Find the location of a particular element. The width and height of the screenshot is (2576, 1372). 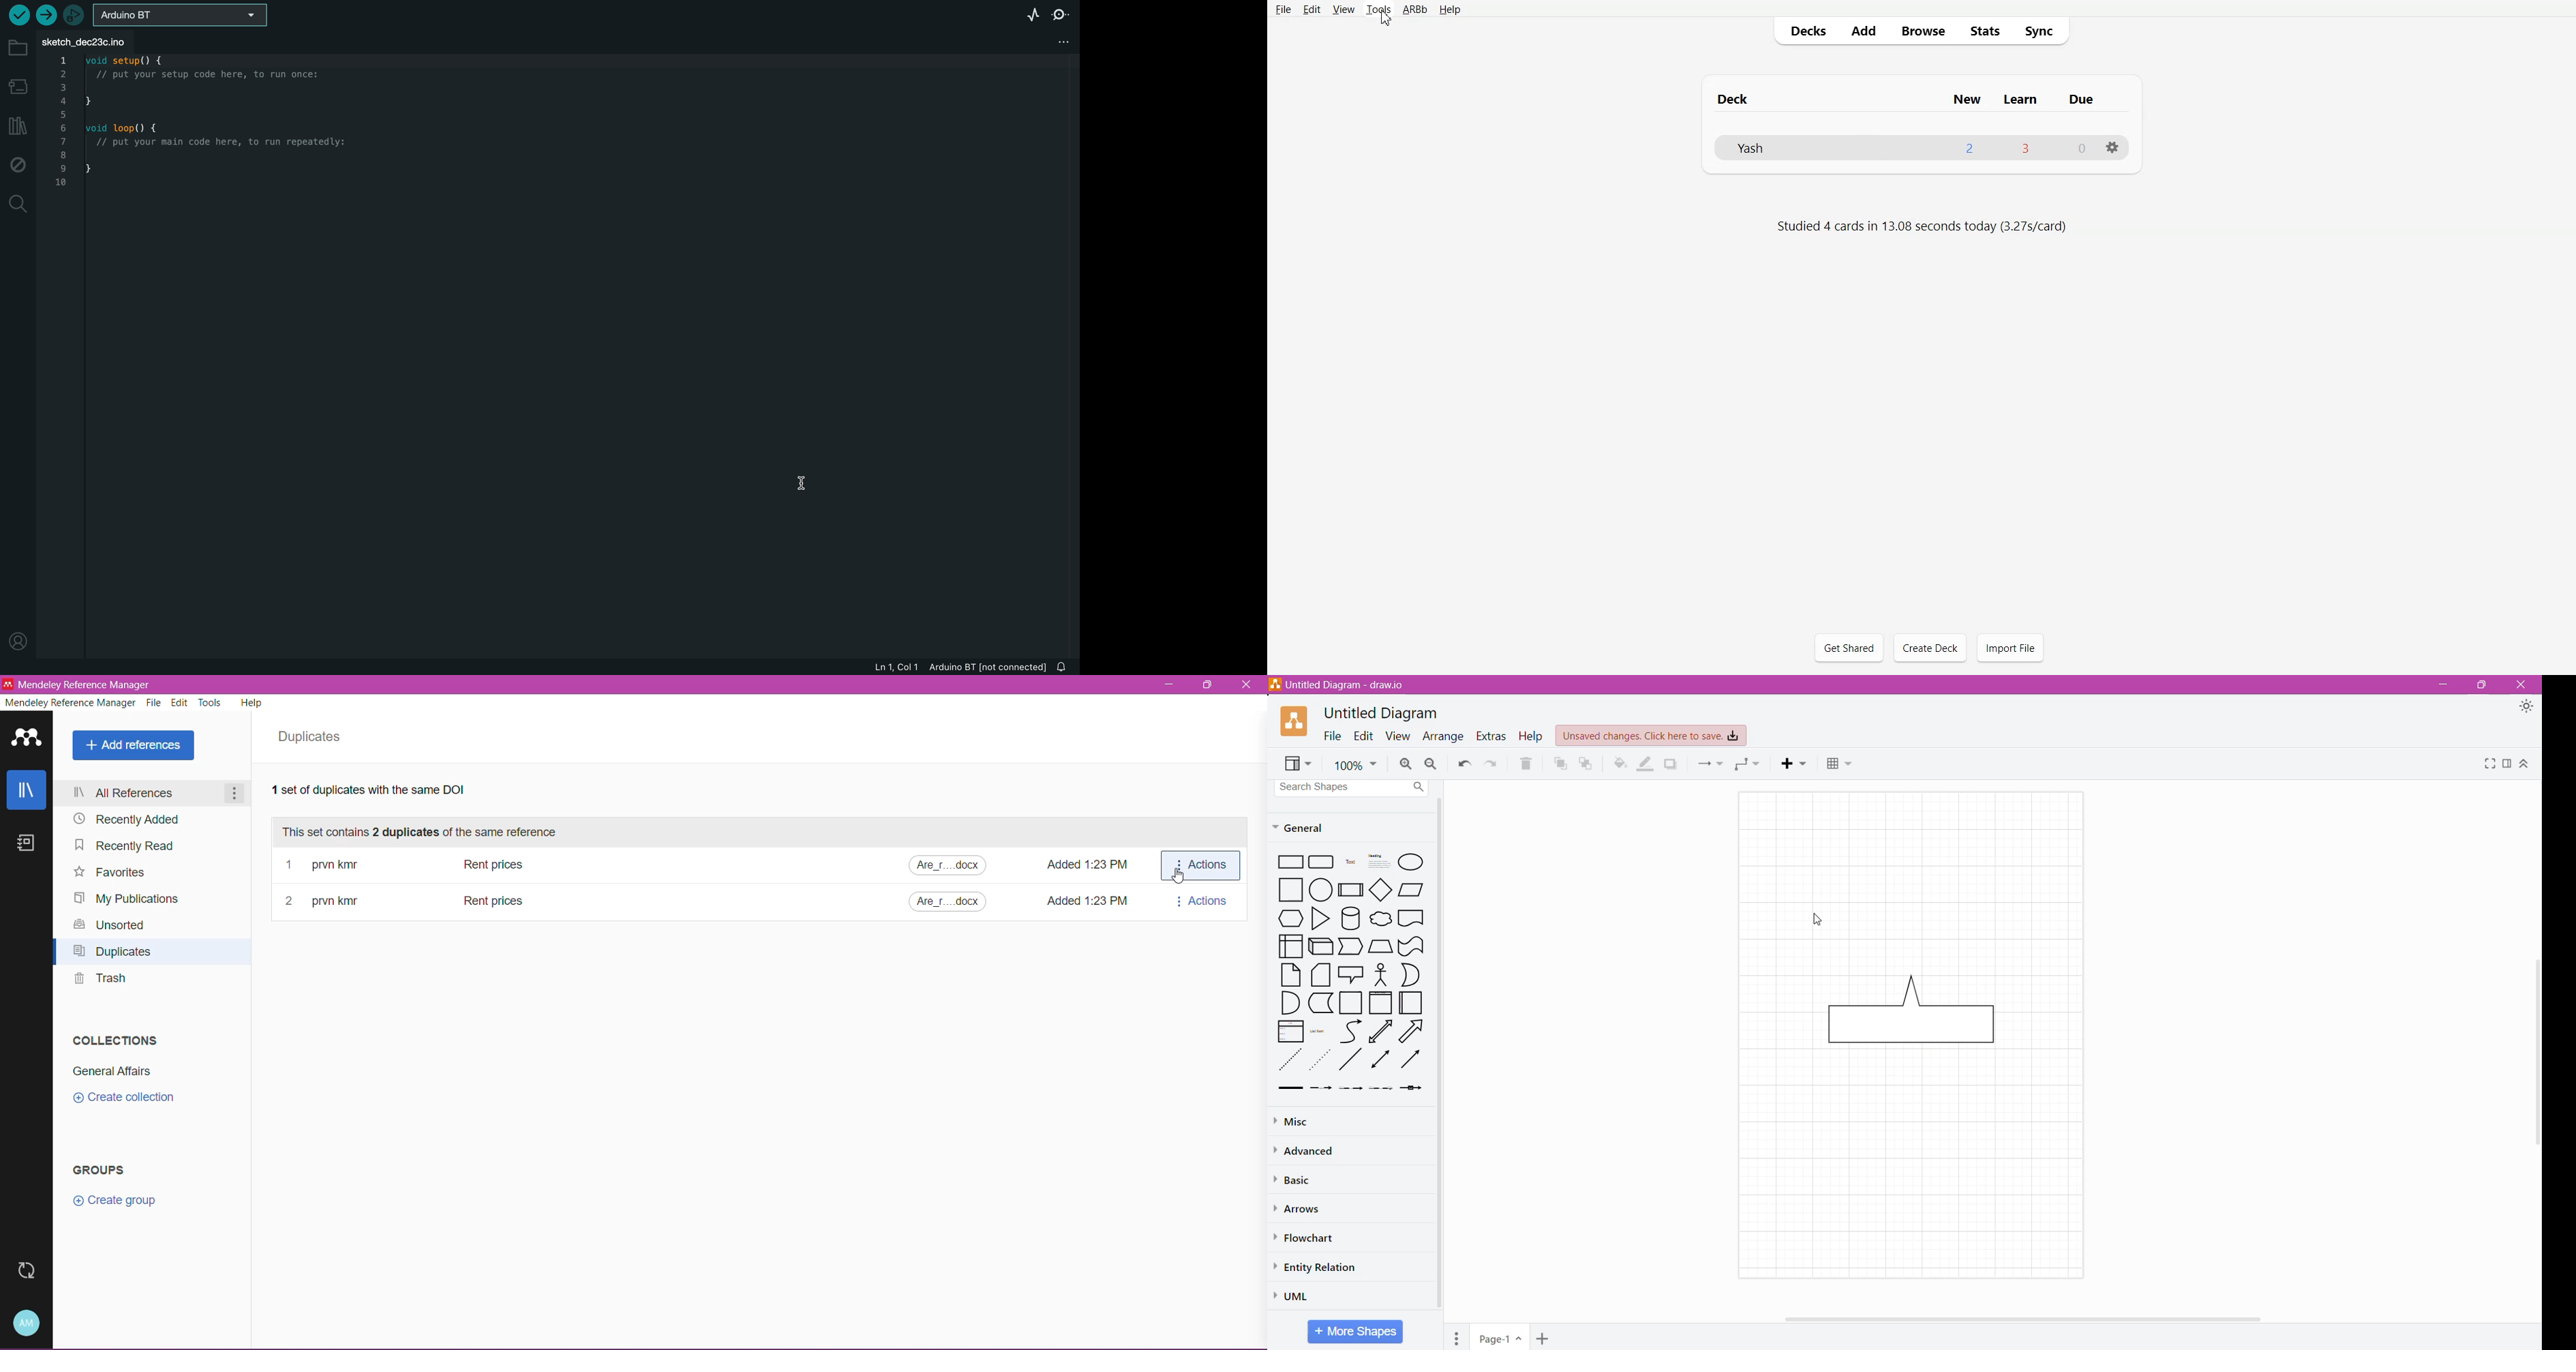

subprocess is located at coordinates (1350, 890).